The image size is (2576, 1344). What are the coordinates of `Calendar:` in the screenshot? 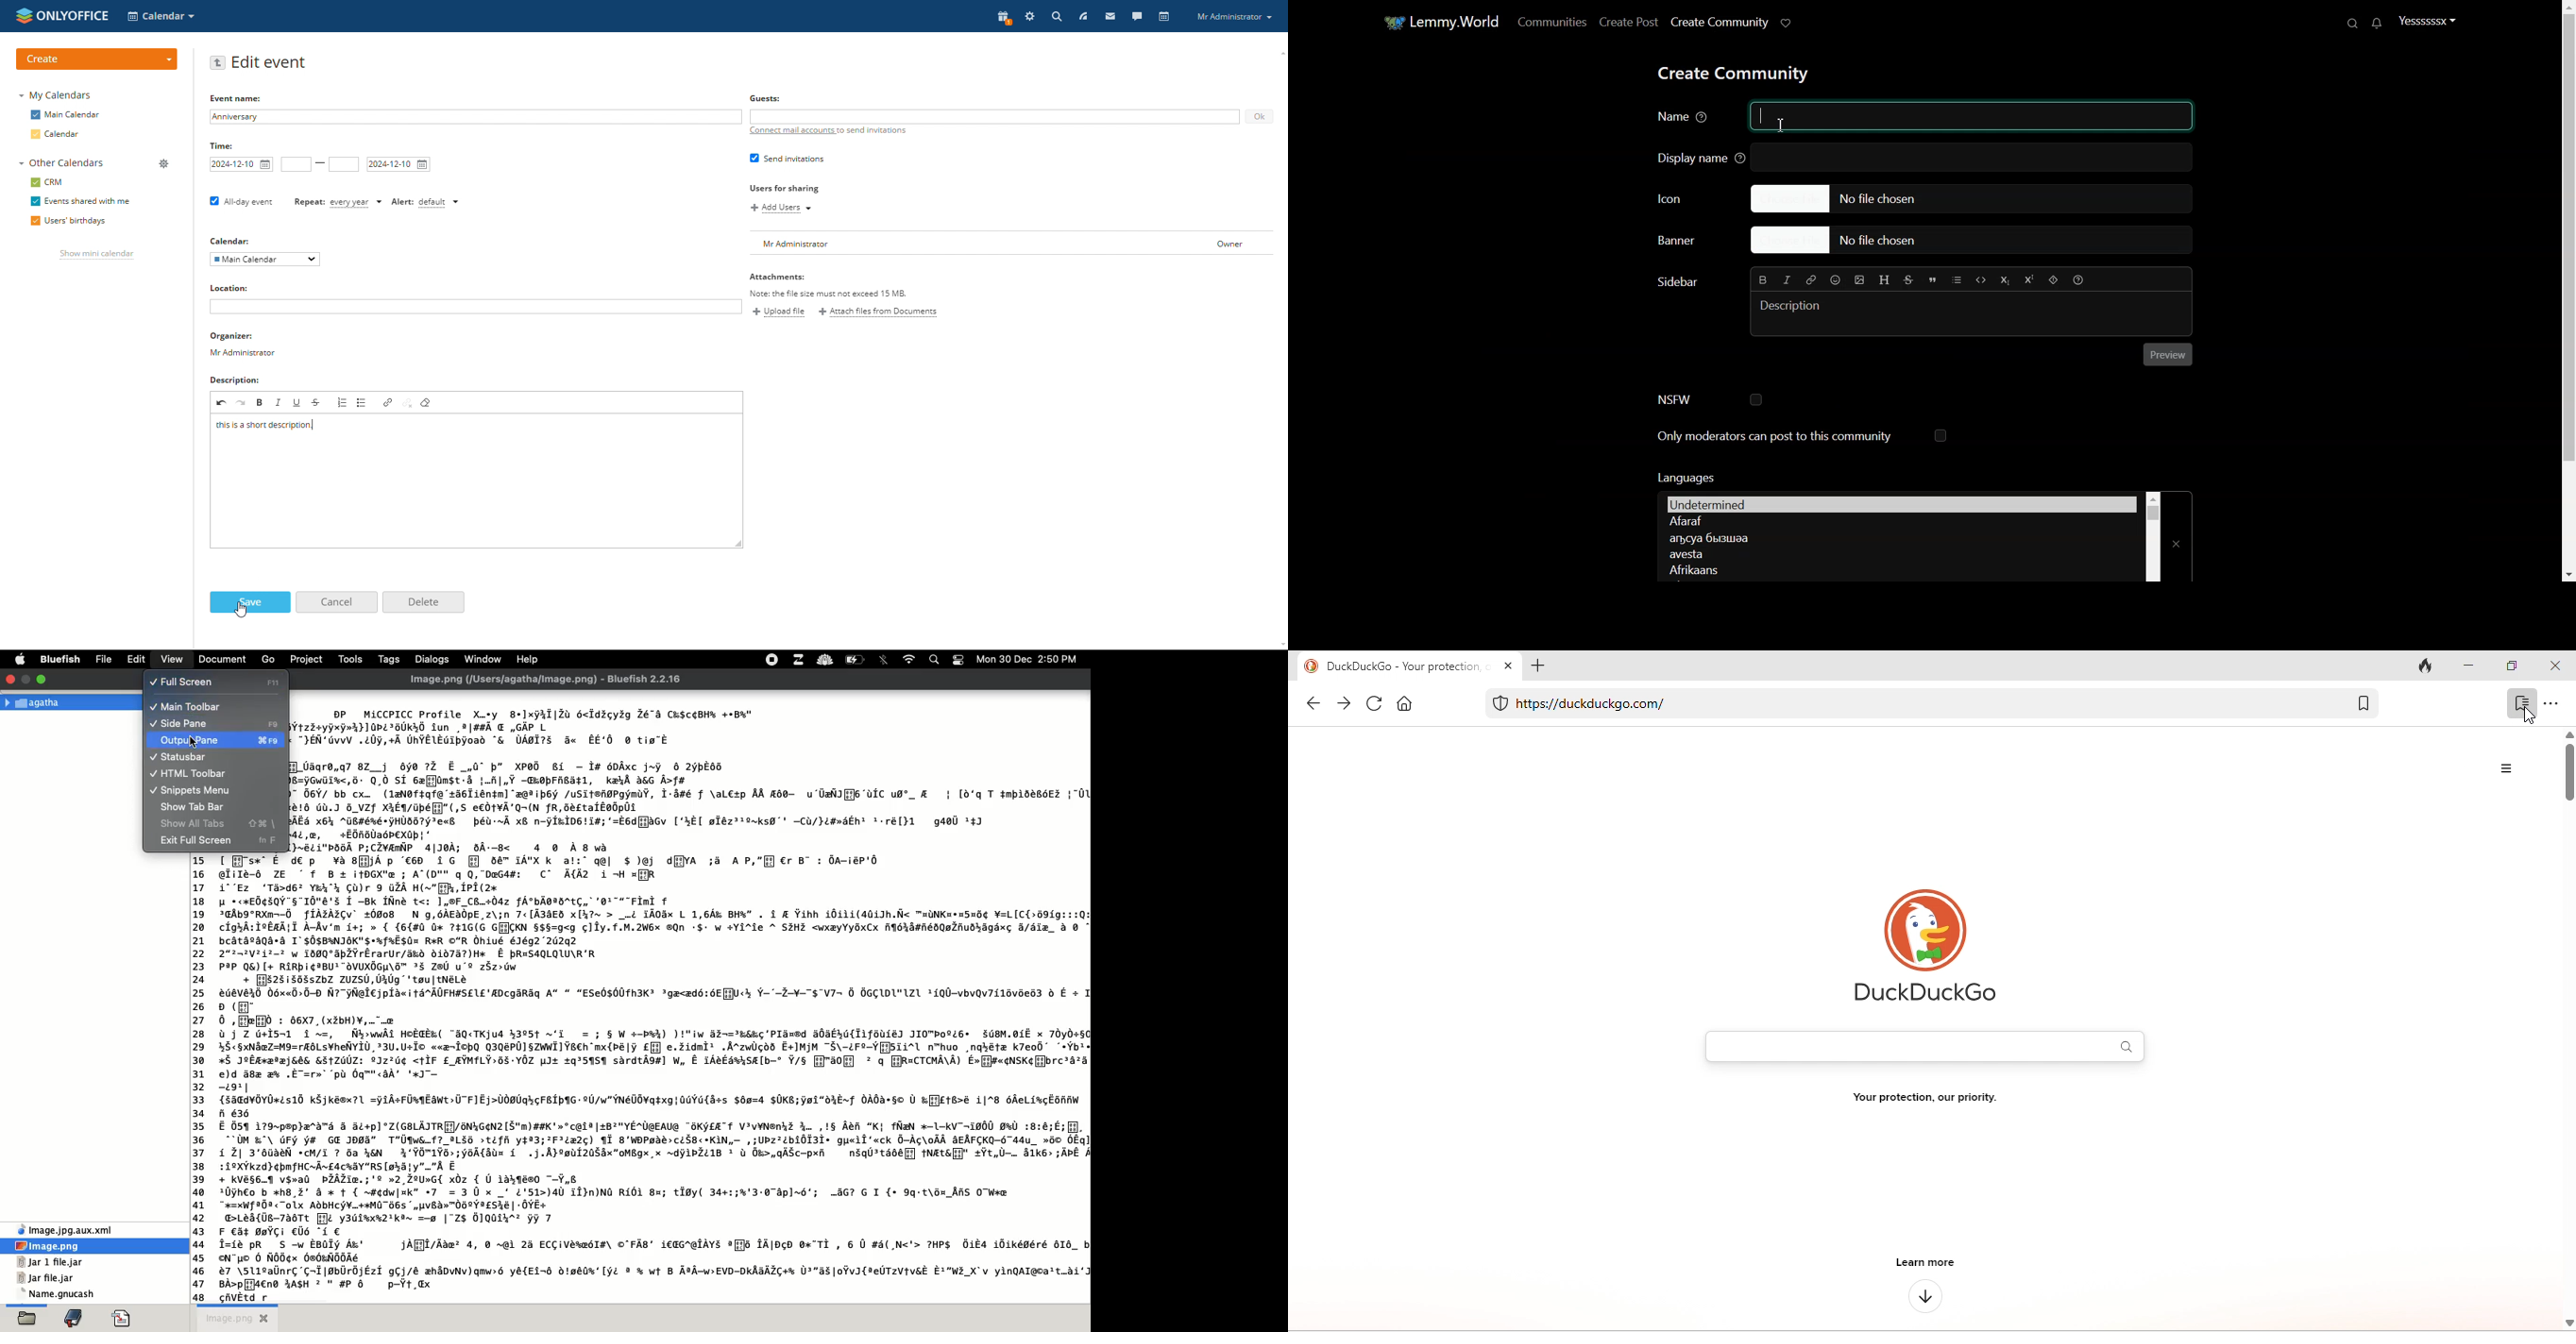 It's located at (234, 240).